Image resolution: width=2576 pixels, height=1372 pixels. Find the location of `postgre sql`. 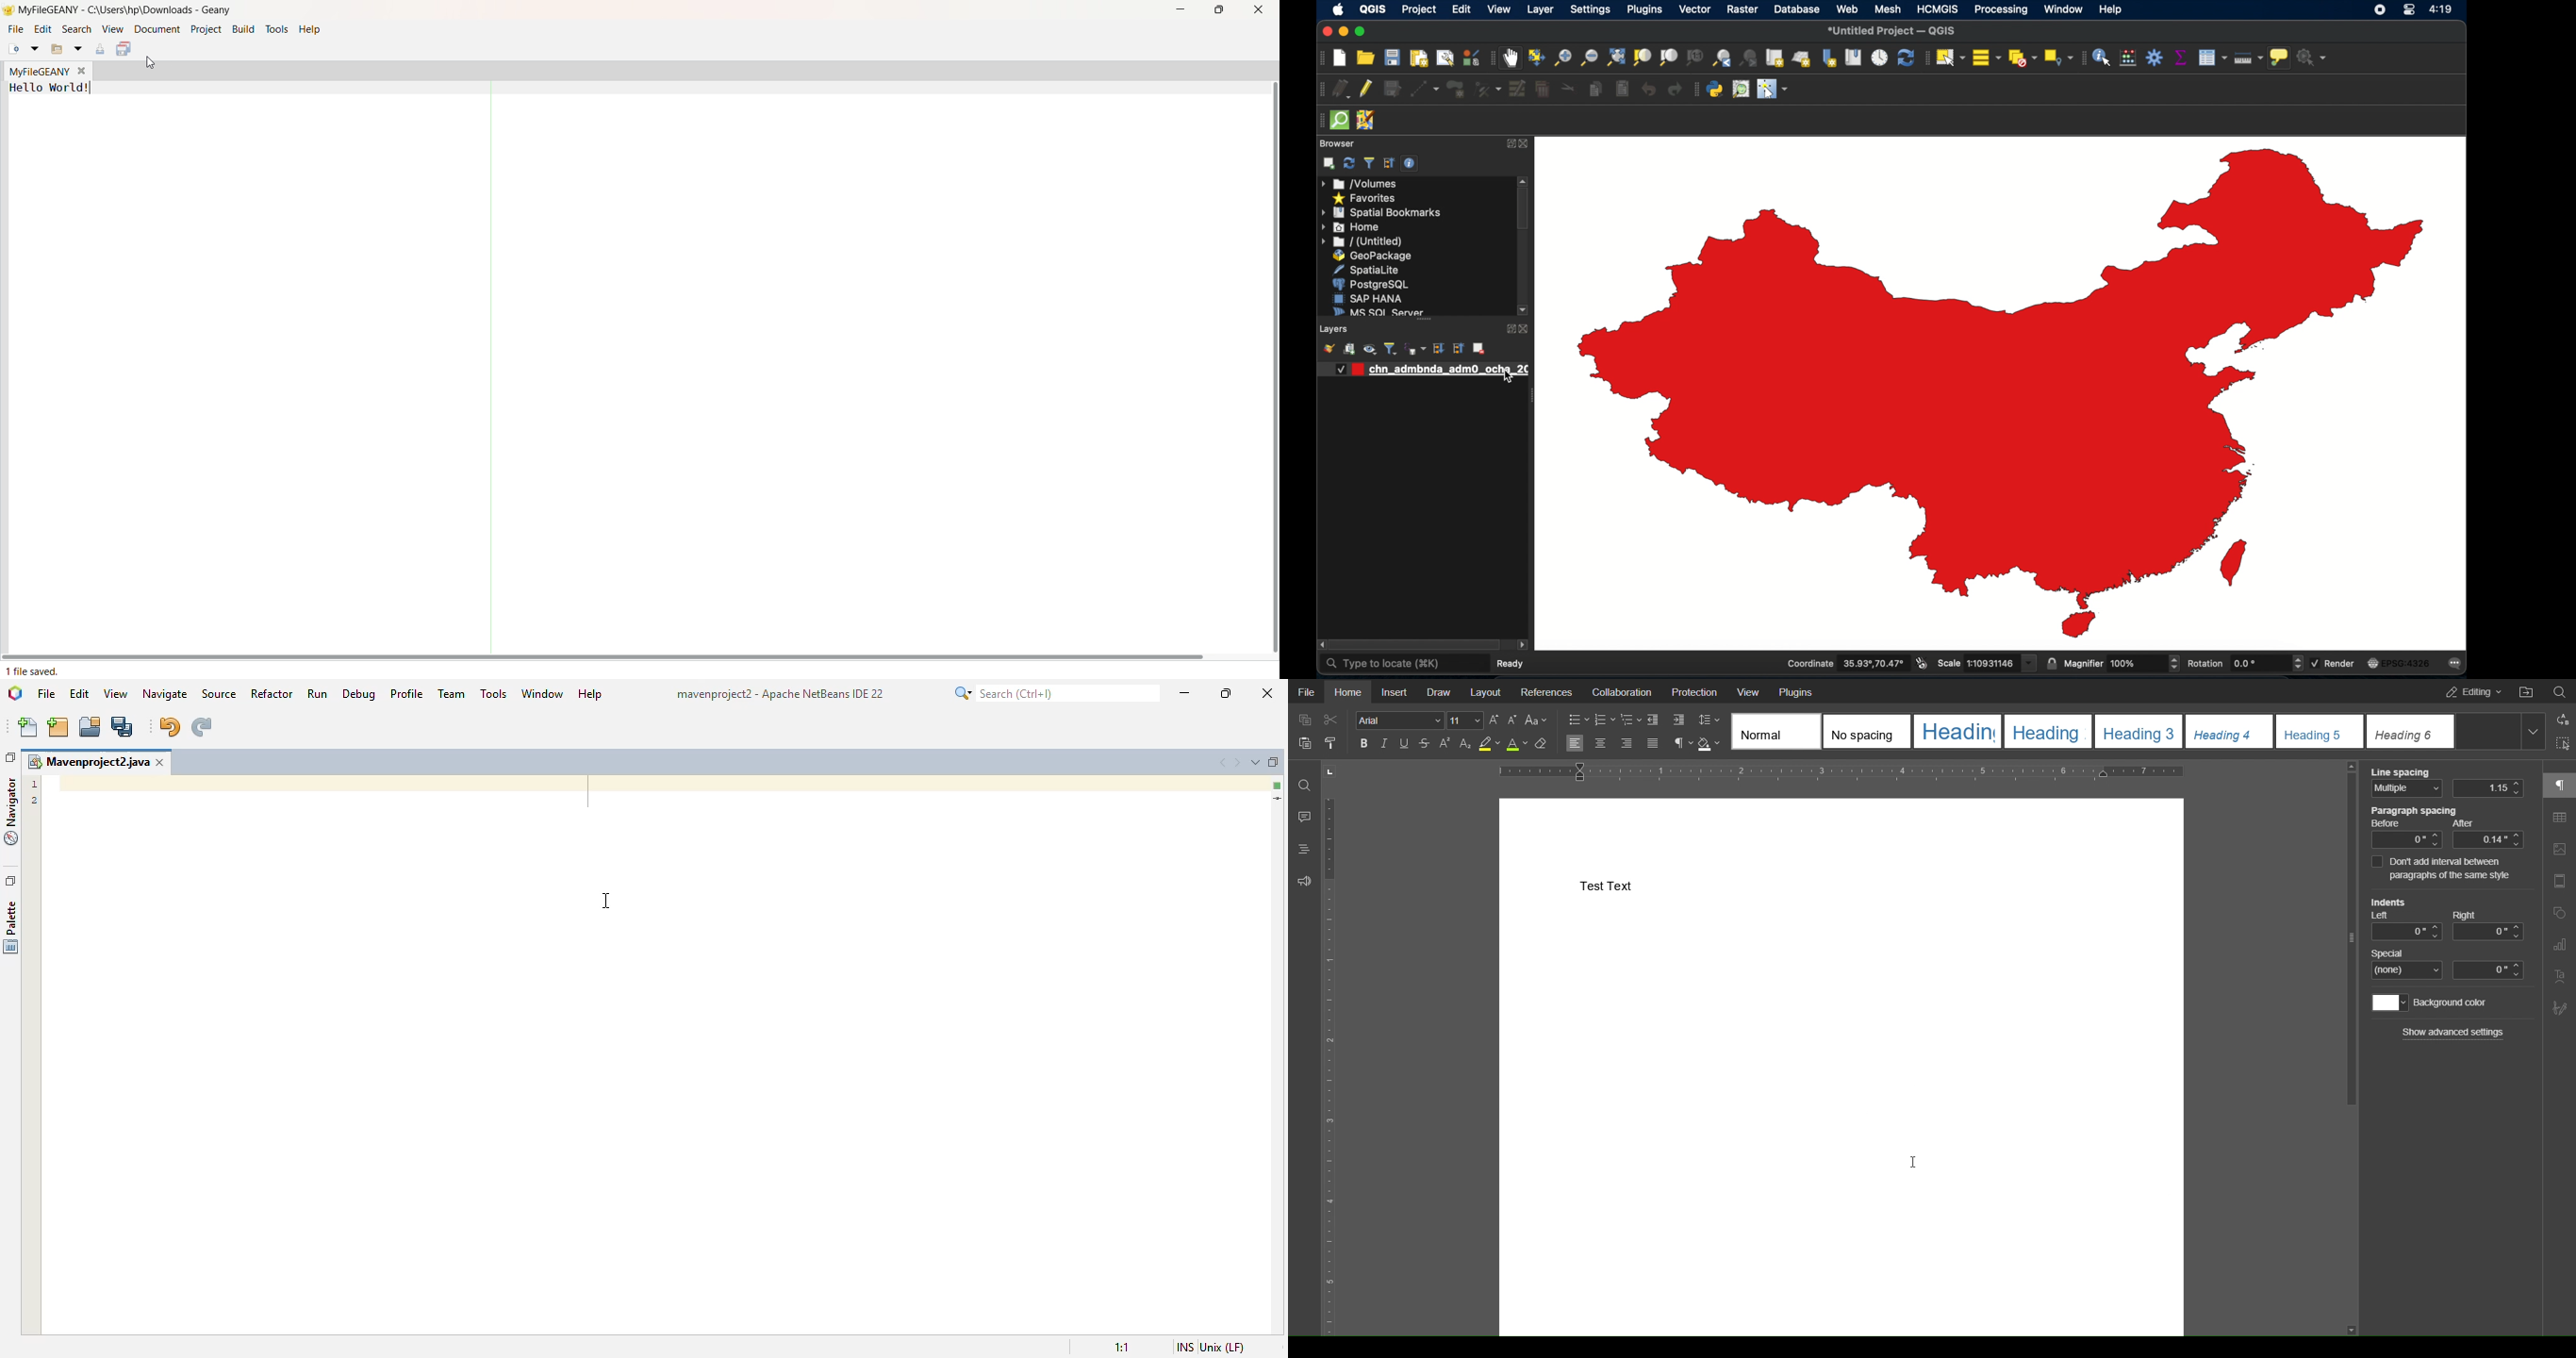

postgre sql is located at coordinates (1370, 284).